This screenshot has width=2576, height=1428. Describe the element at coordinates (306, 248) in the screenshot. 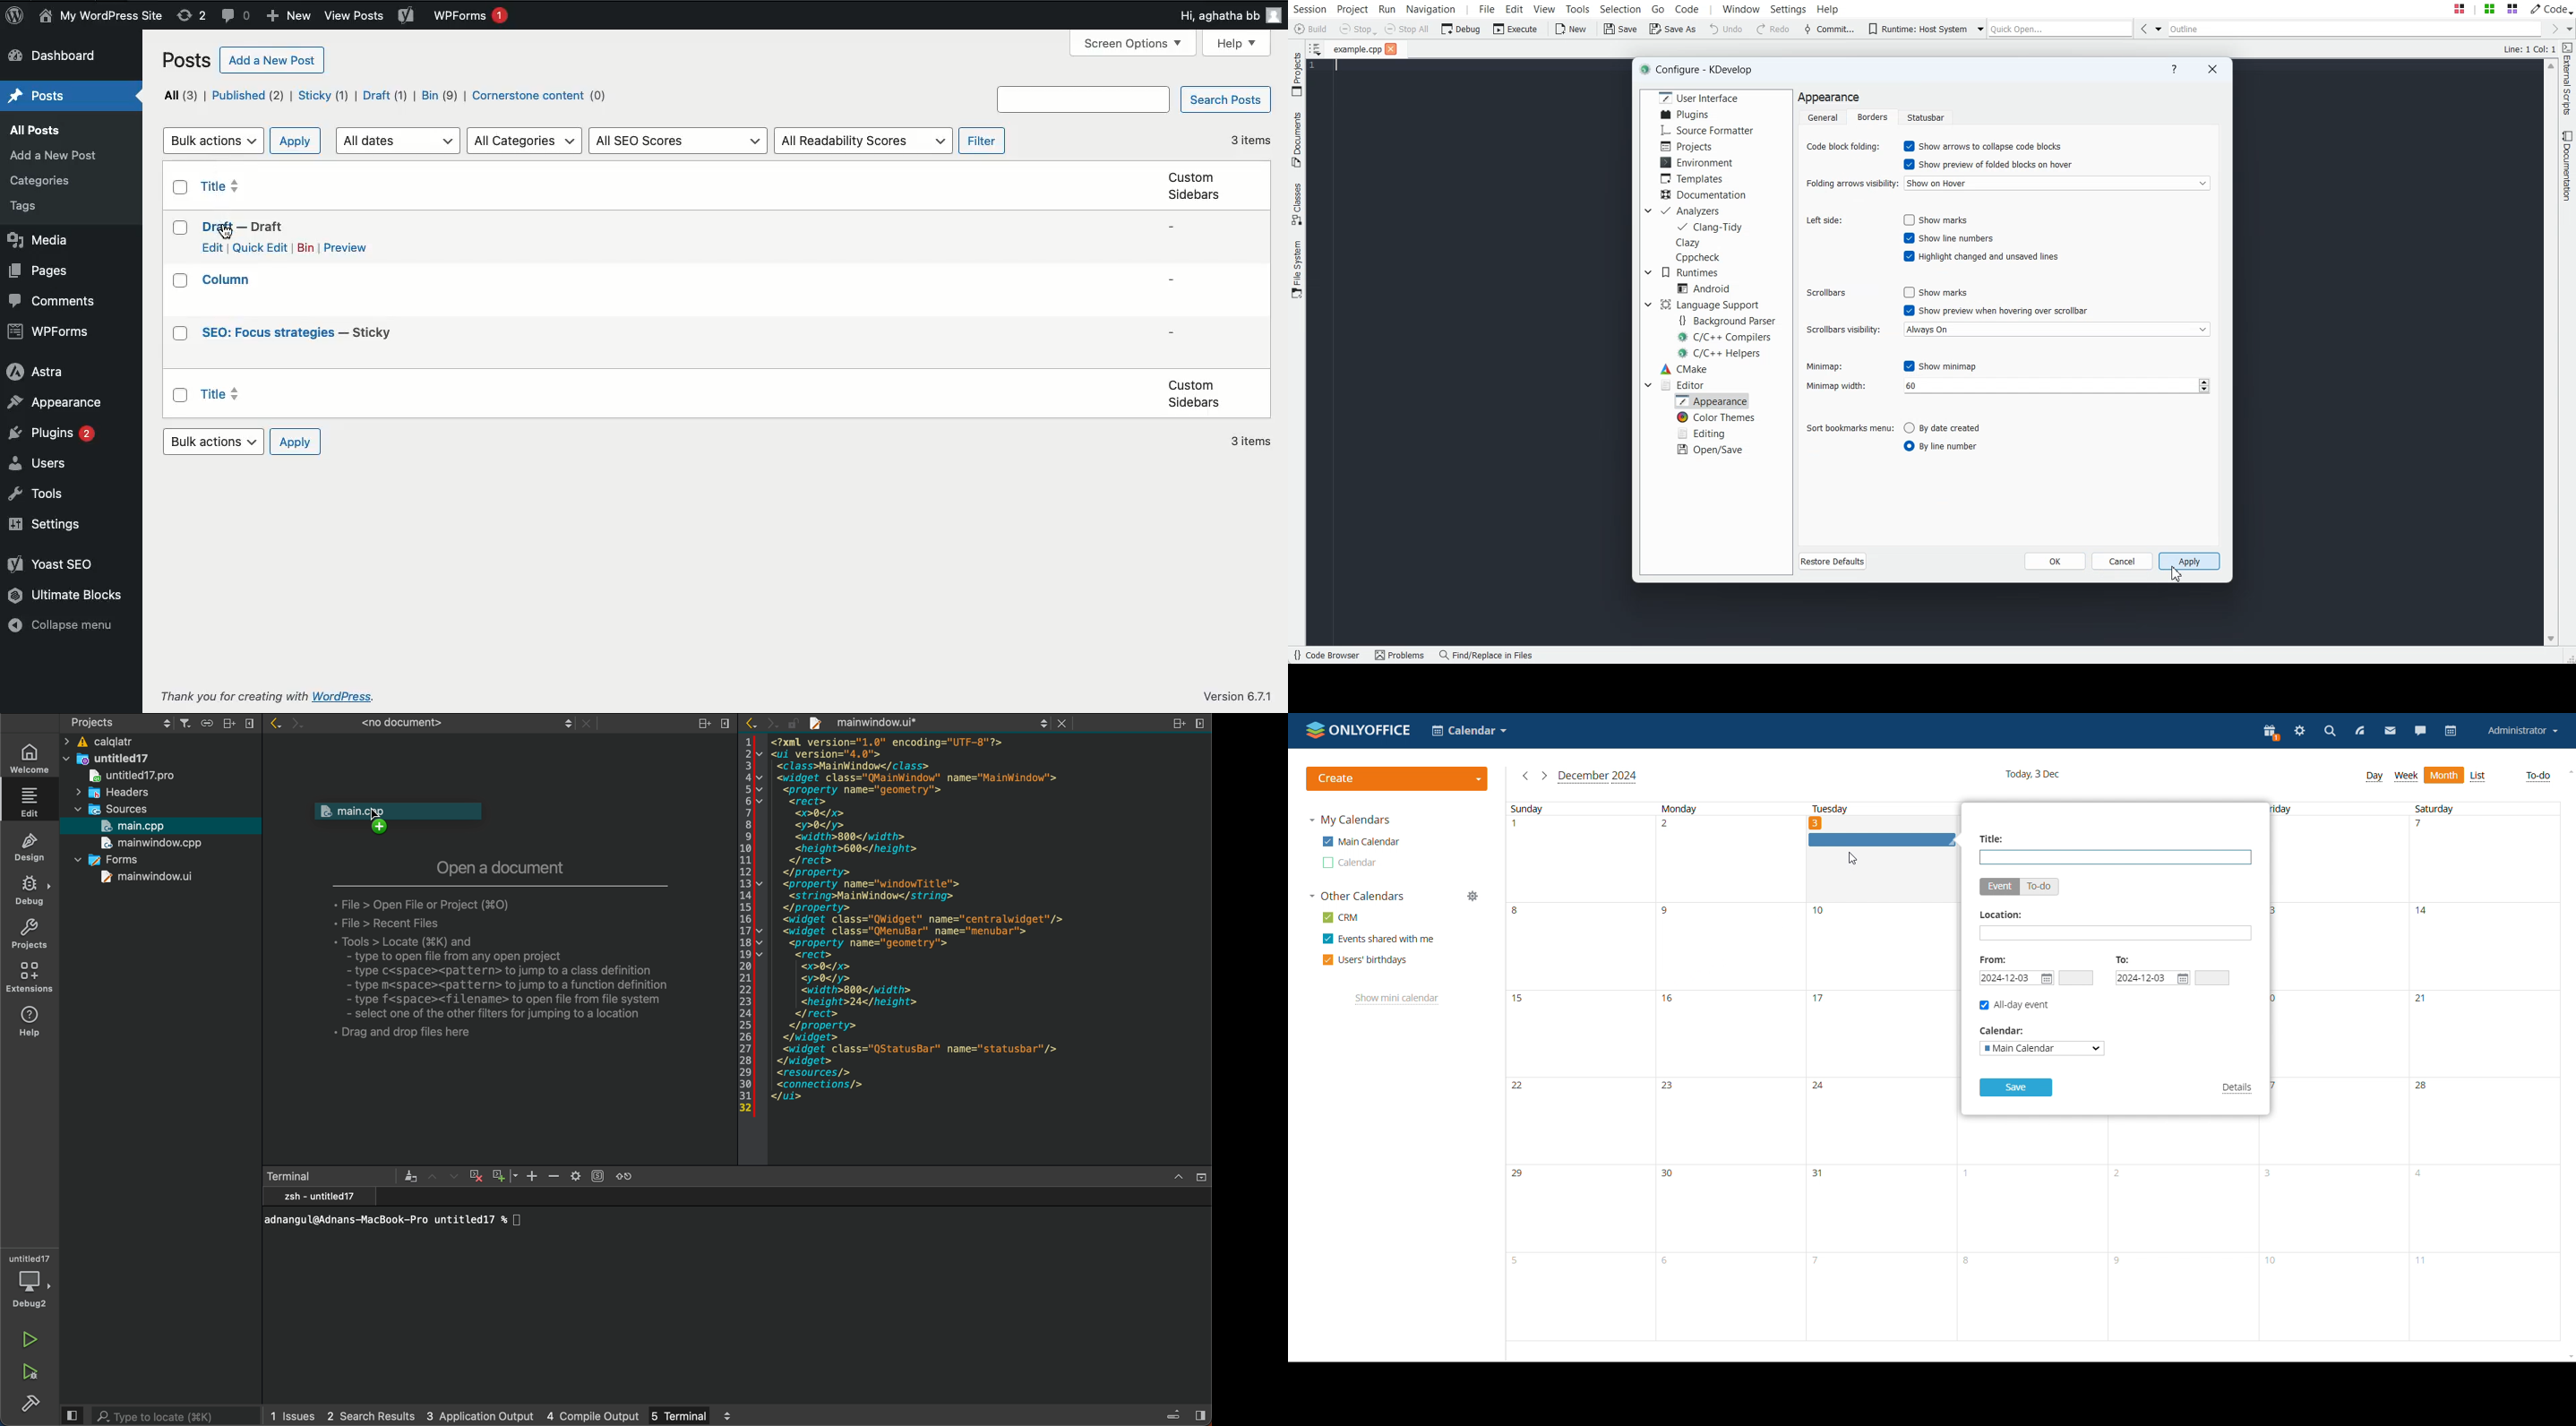

I see `Bin` at that location.